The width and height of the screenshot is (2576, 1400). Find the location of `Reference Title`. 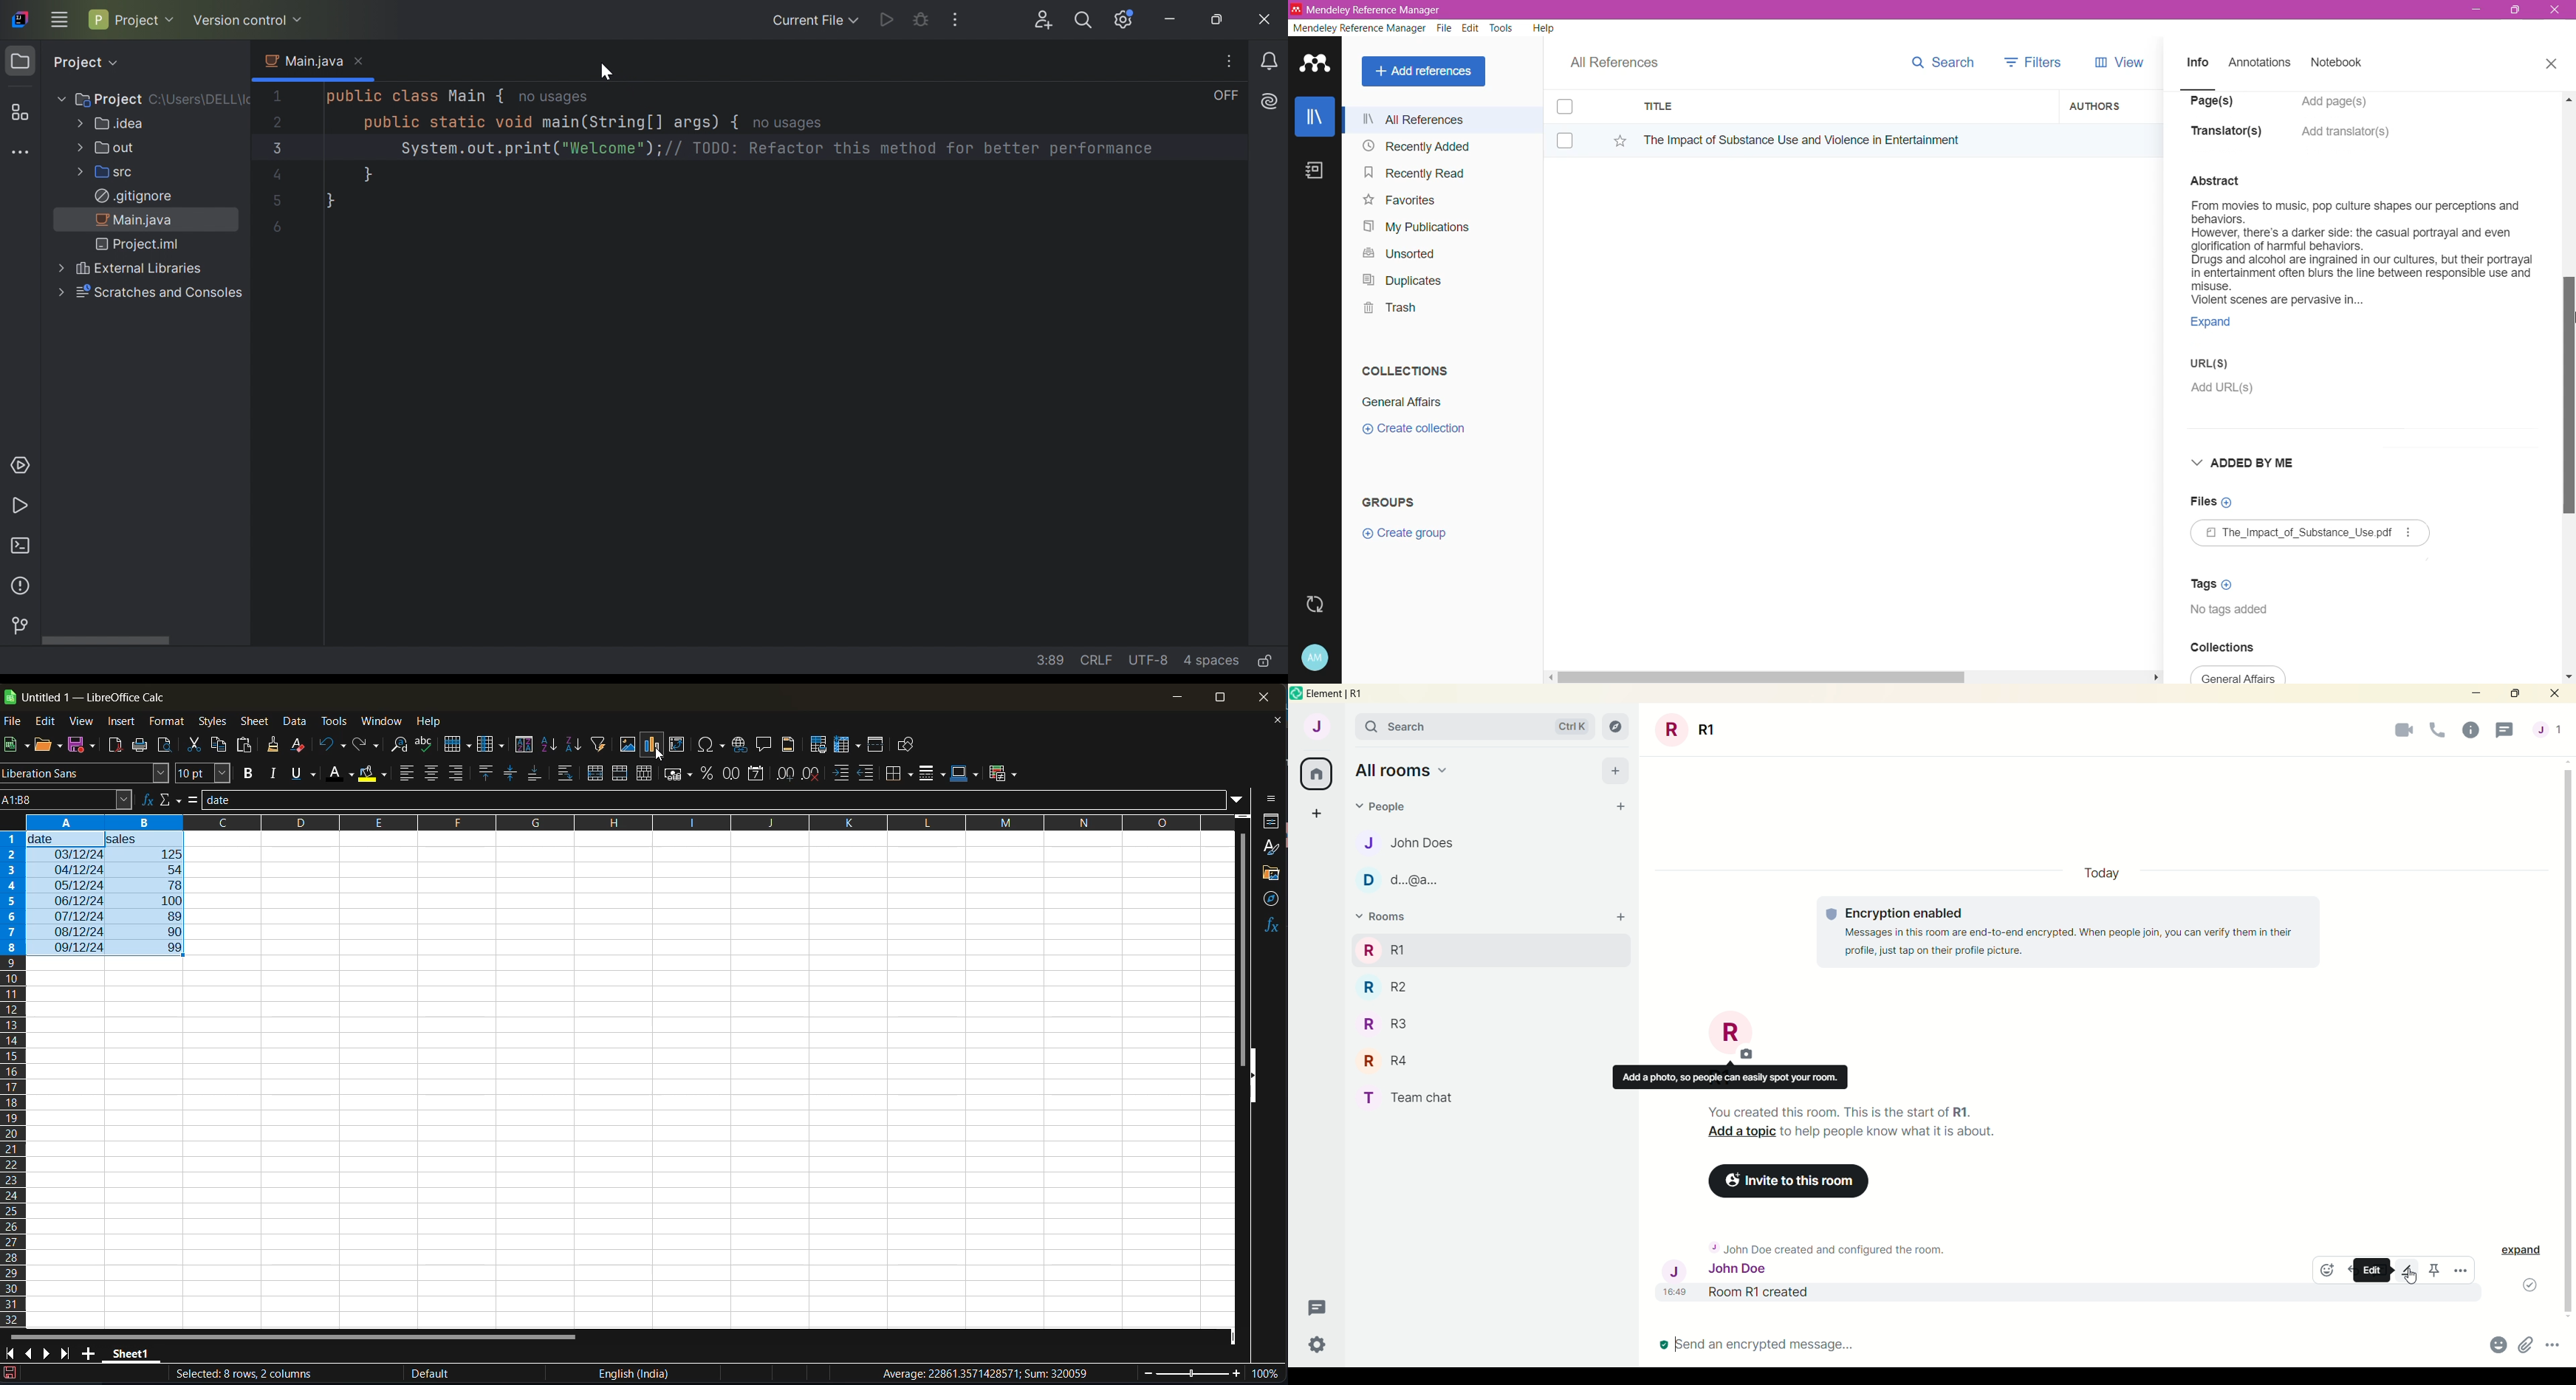

Reference Title is located at coordinates (1844, 139).